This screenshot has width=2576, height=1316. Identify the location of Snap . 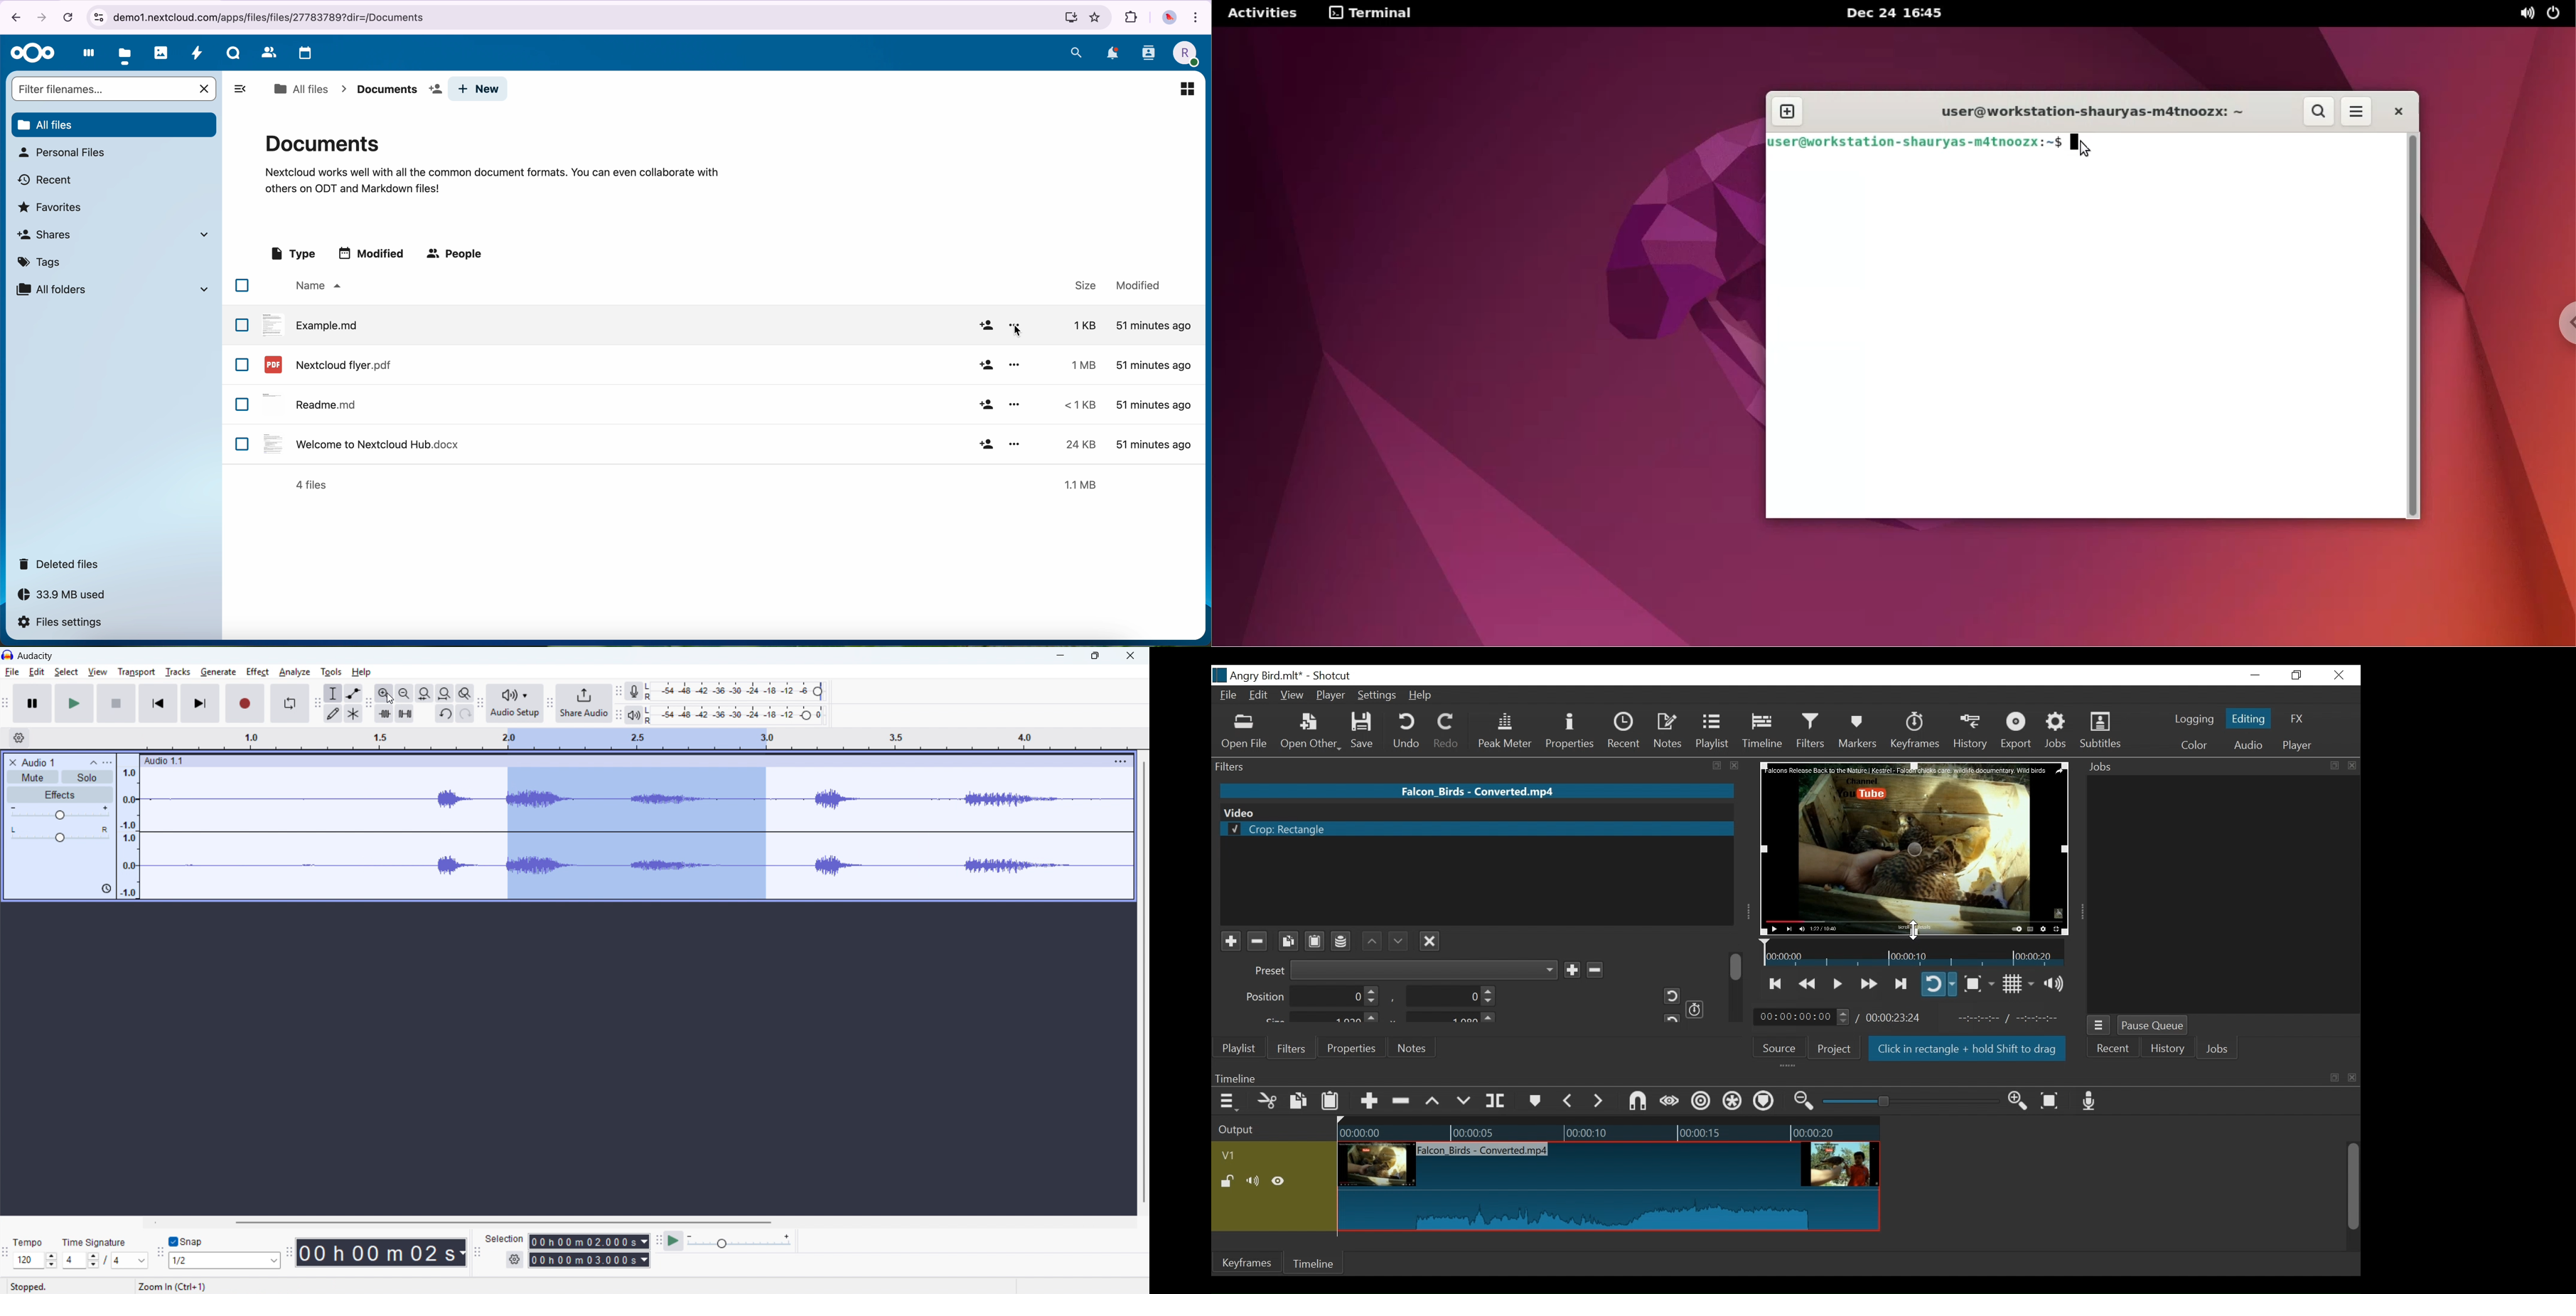
(1638, 1102).